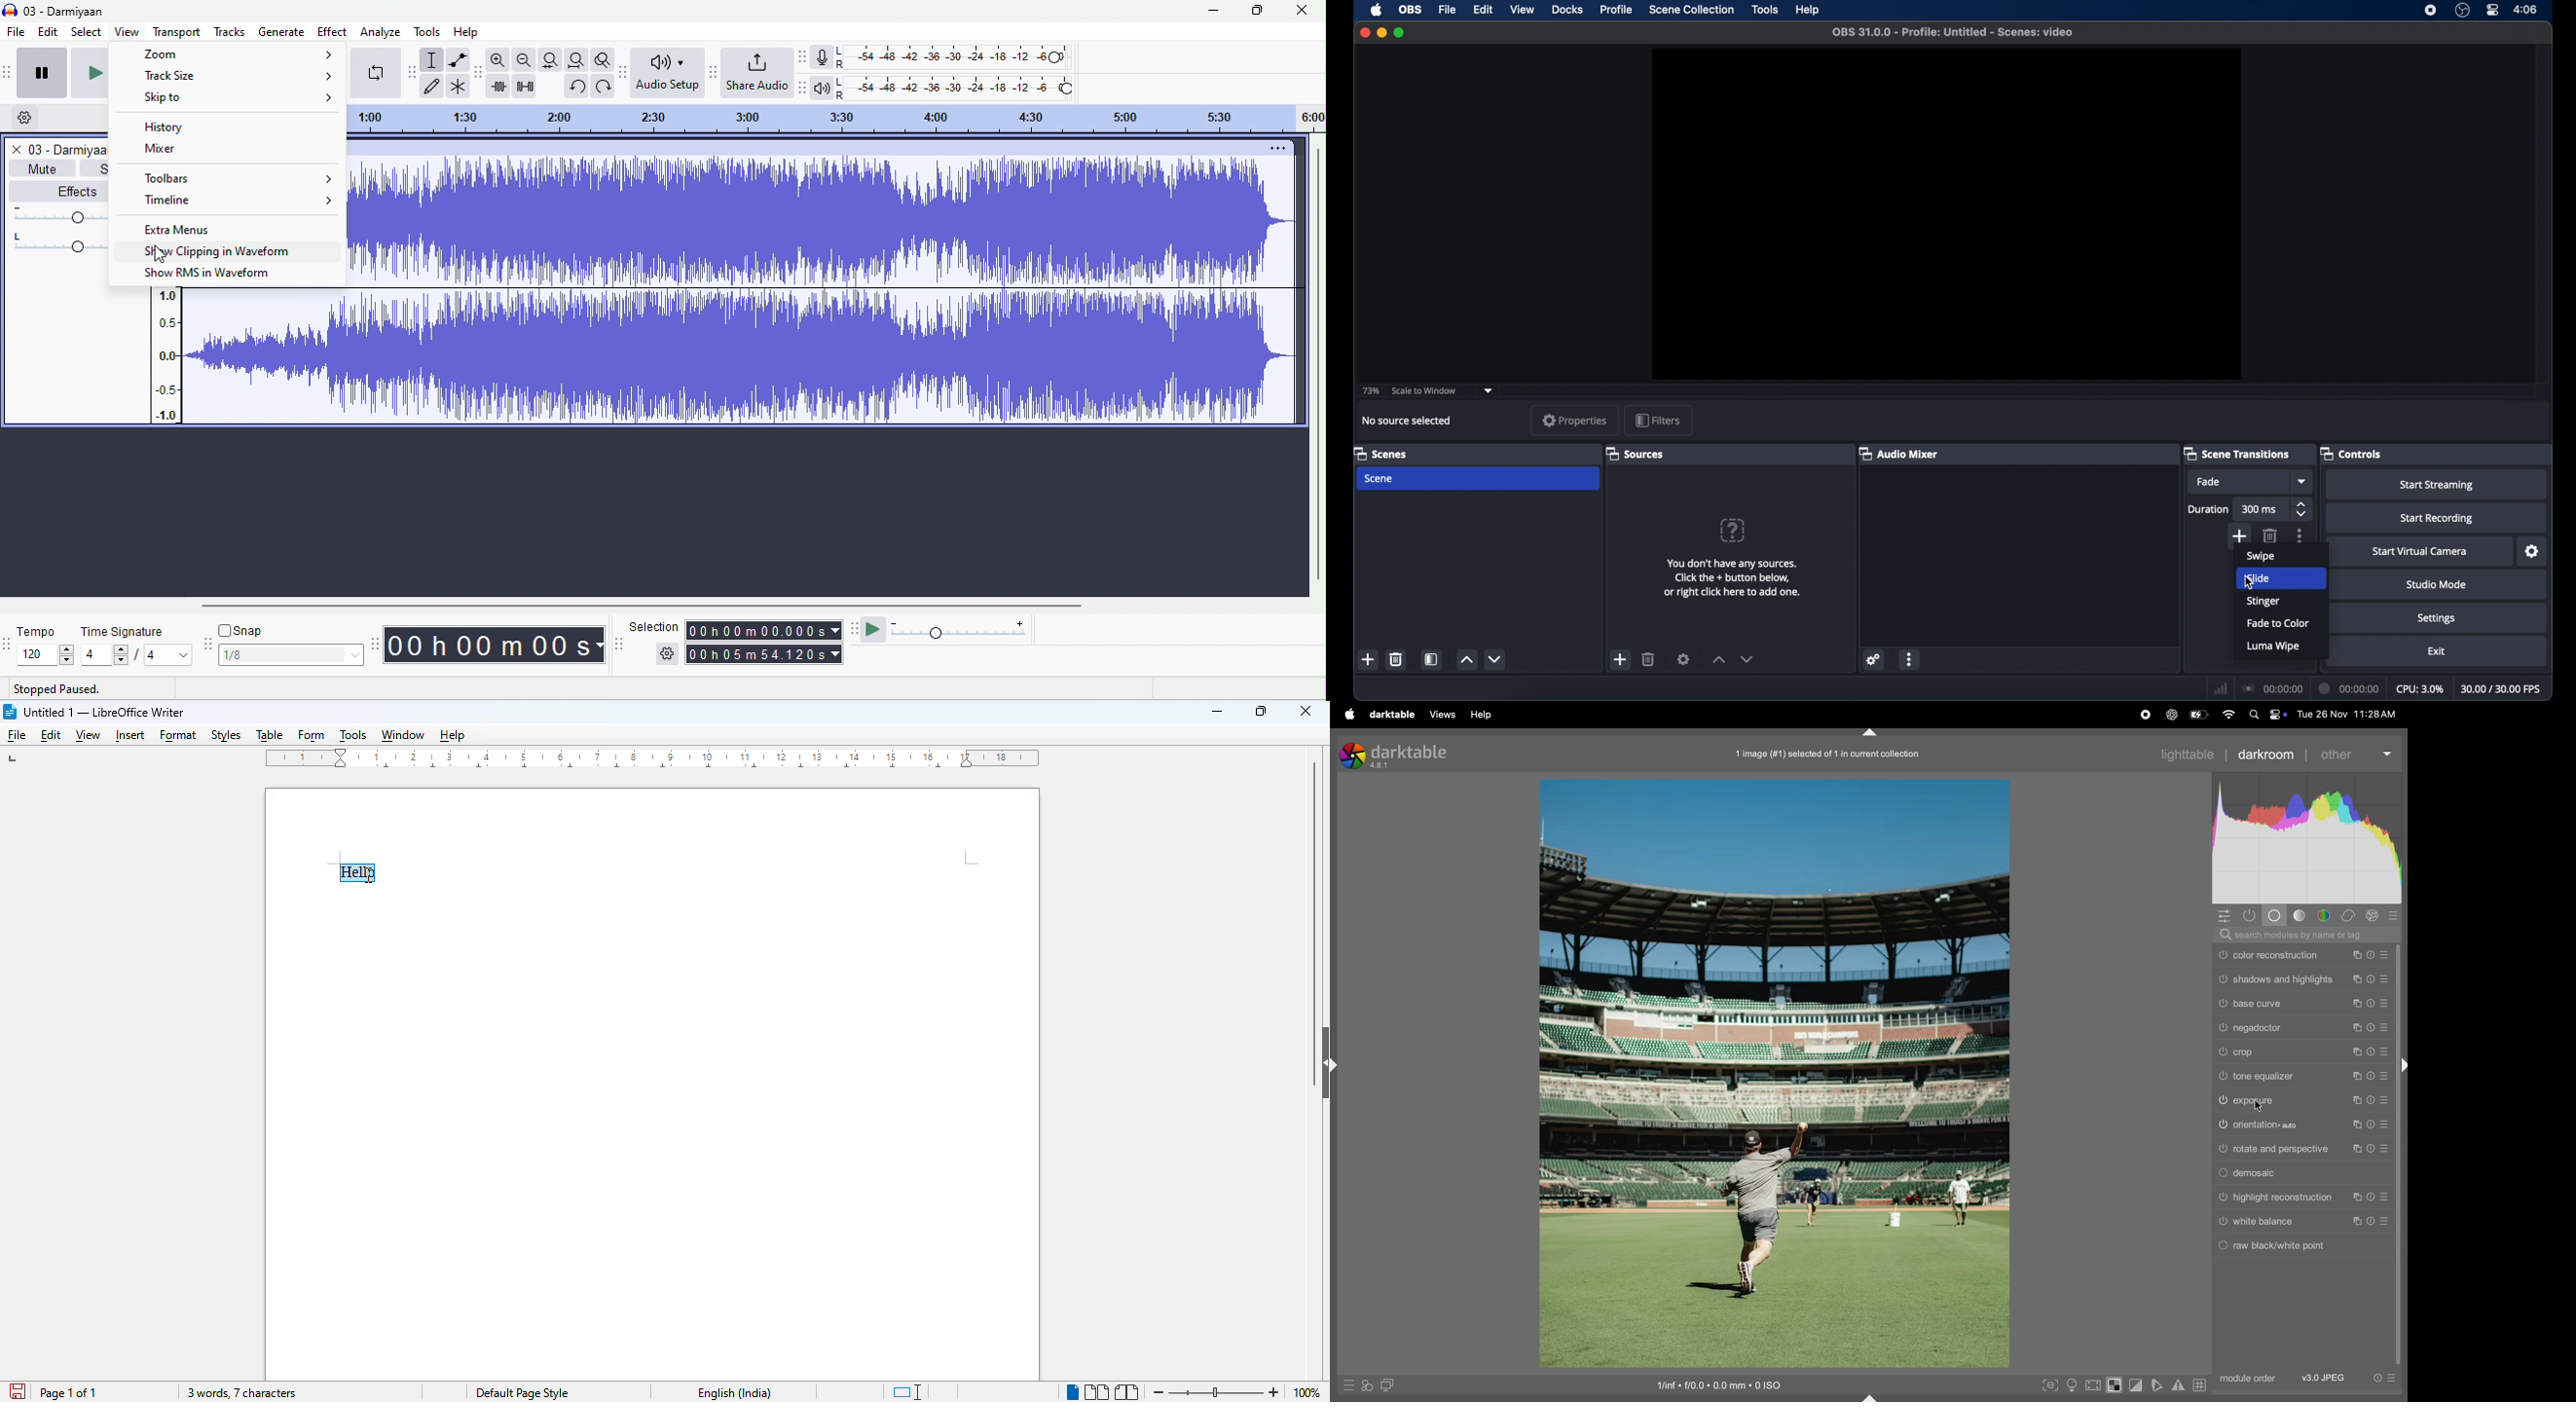 This screenshot has height=1428, width=2576. I want to click on Presets , so click(2386, 954).